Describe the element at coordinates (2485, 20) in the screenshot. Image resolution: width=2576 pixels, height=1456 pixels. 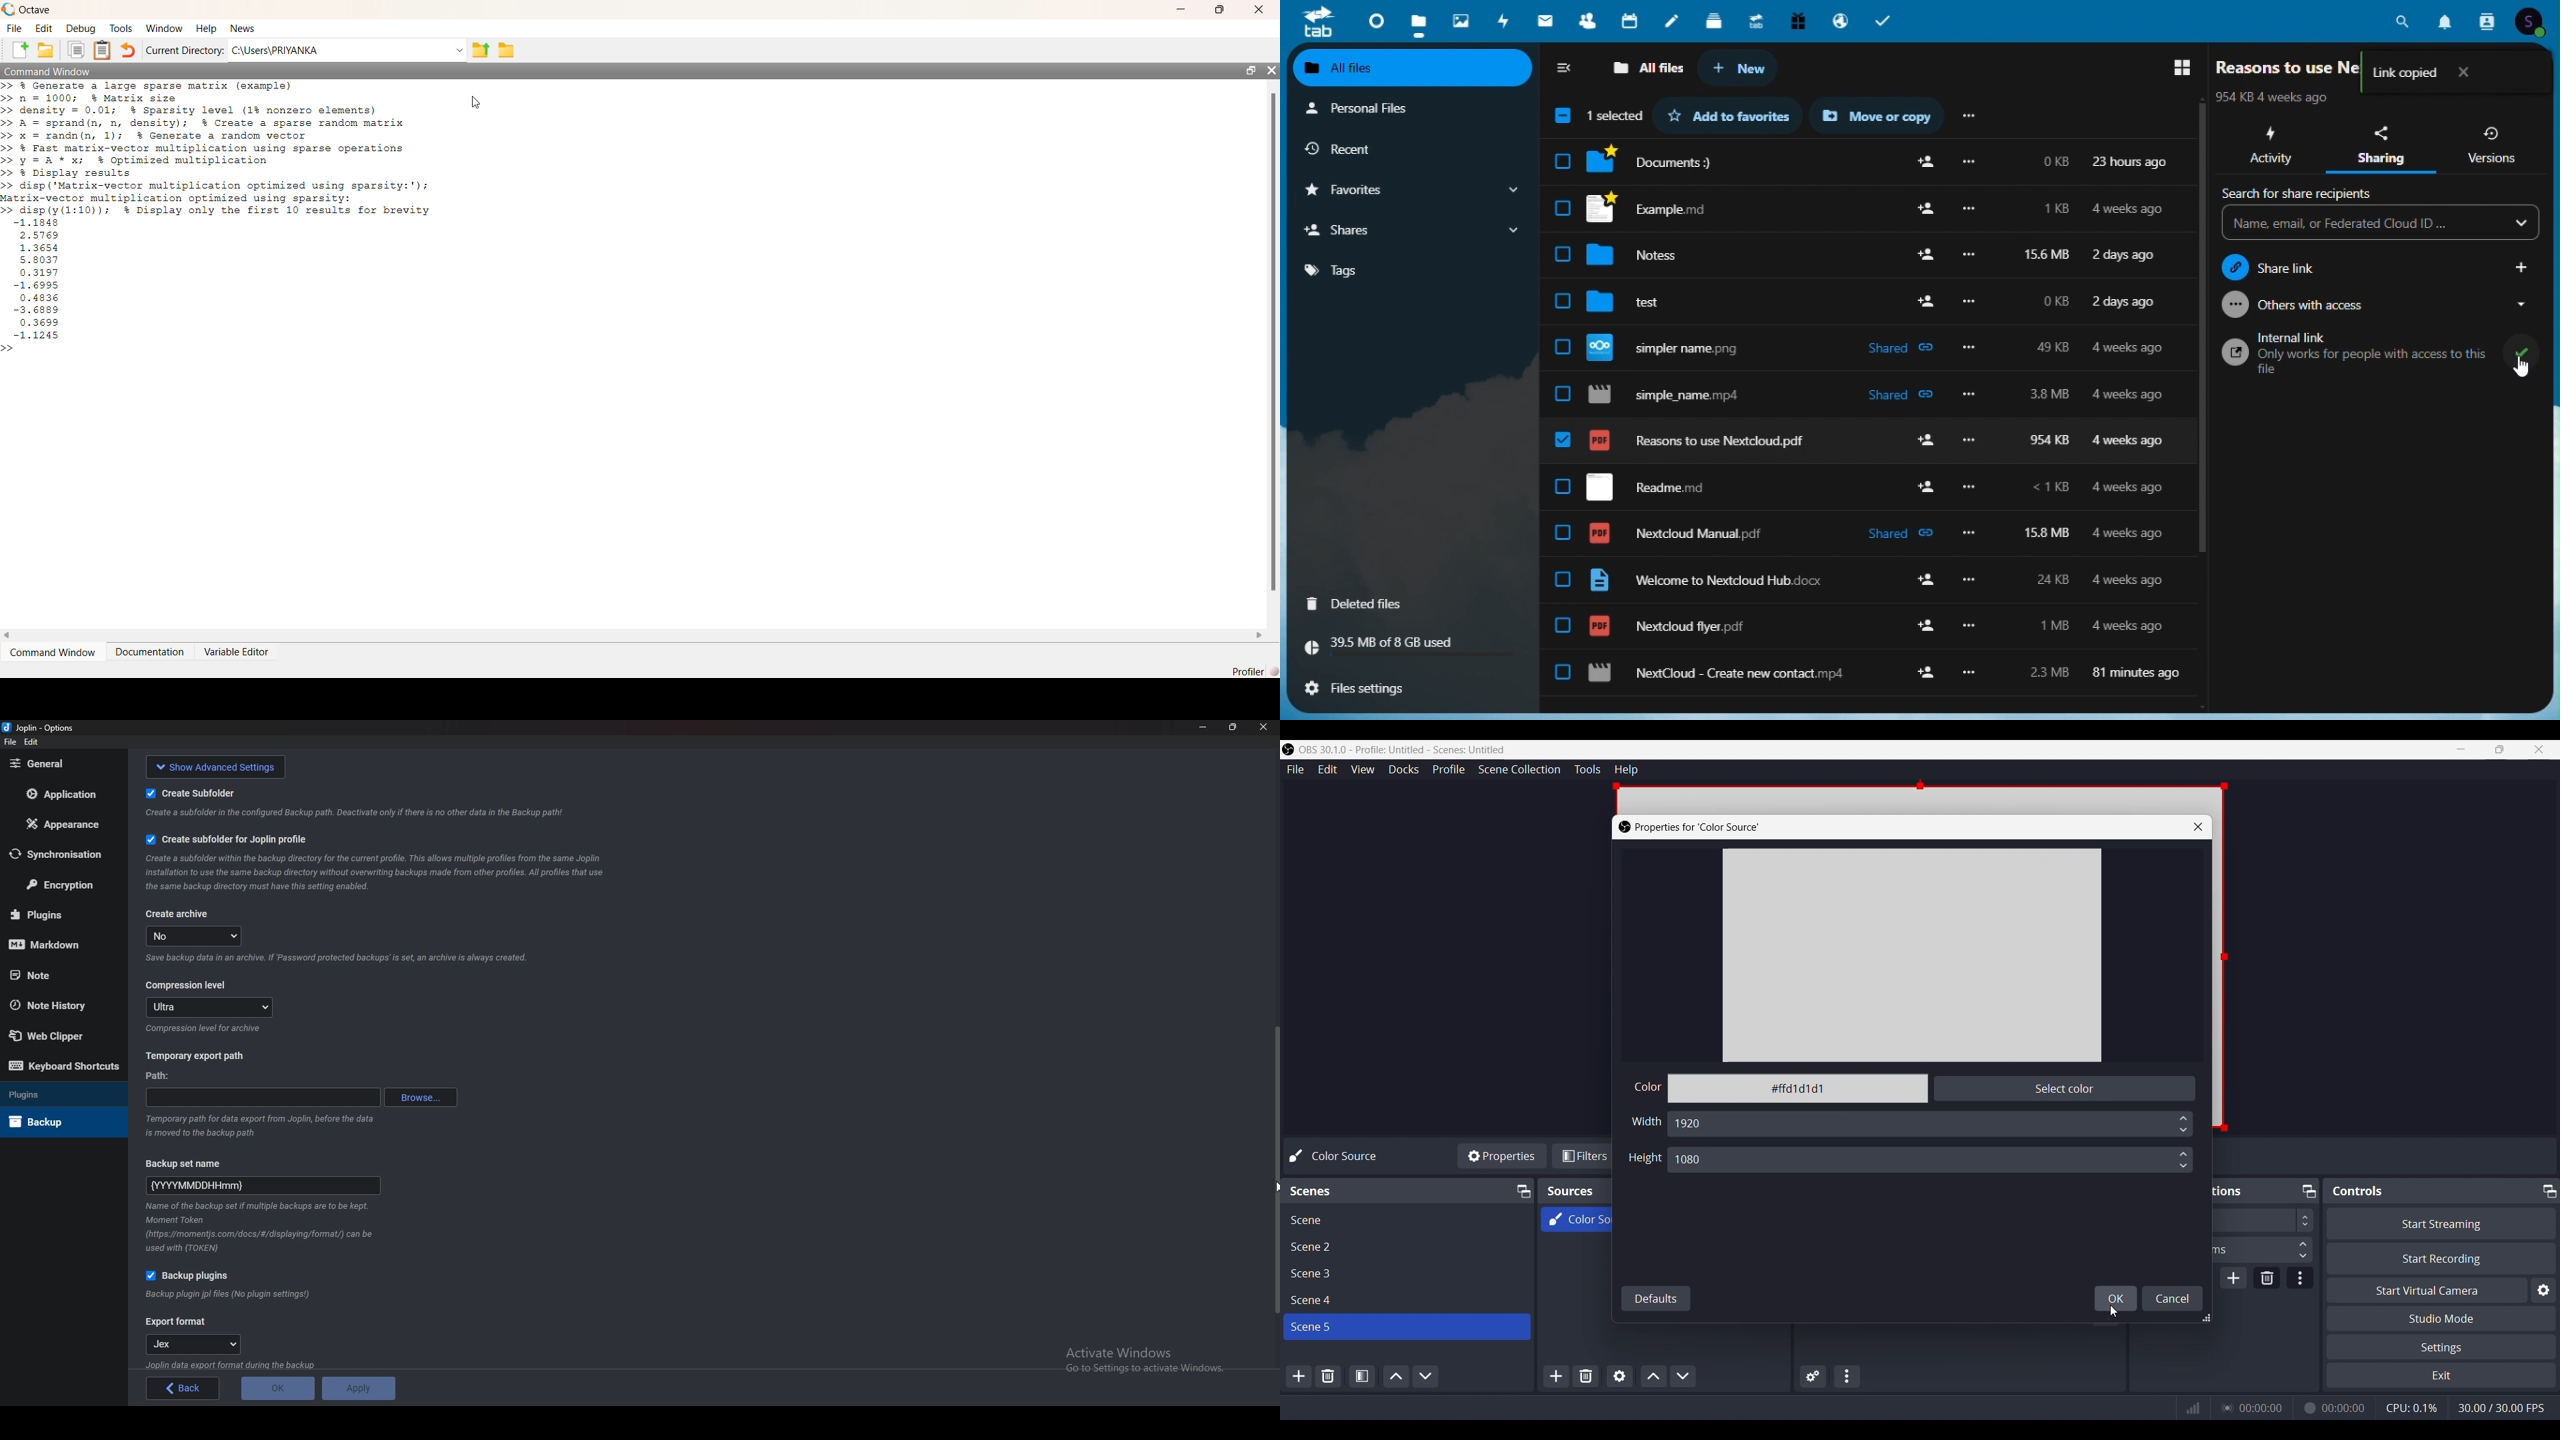
I see `contacts` at that location.